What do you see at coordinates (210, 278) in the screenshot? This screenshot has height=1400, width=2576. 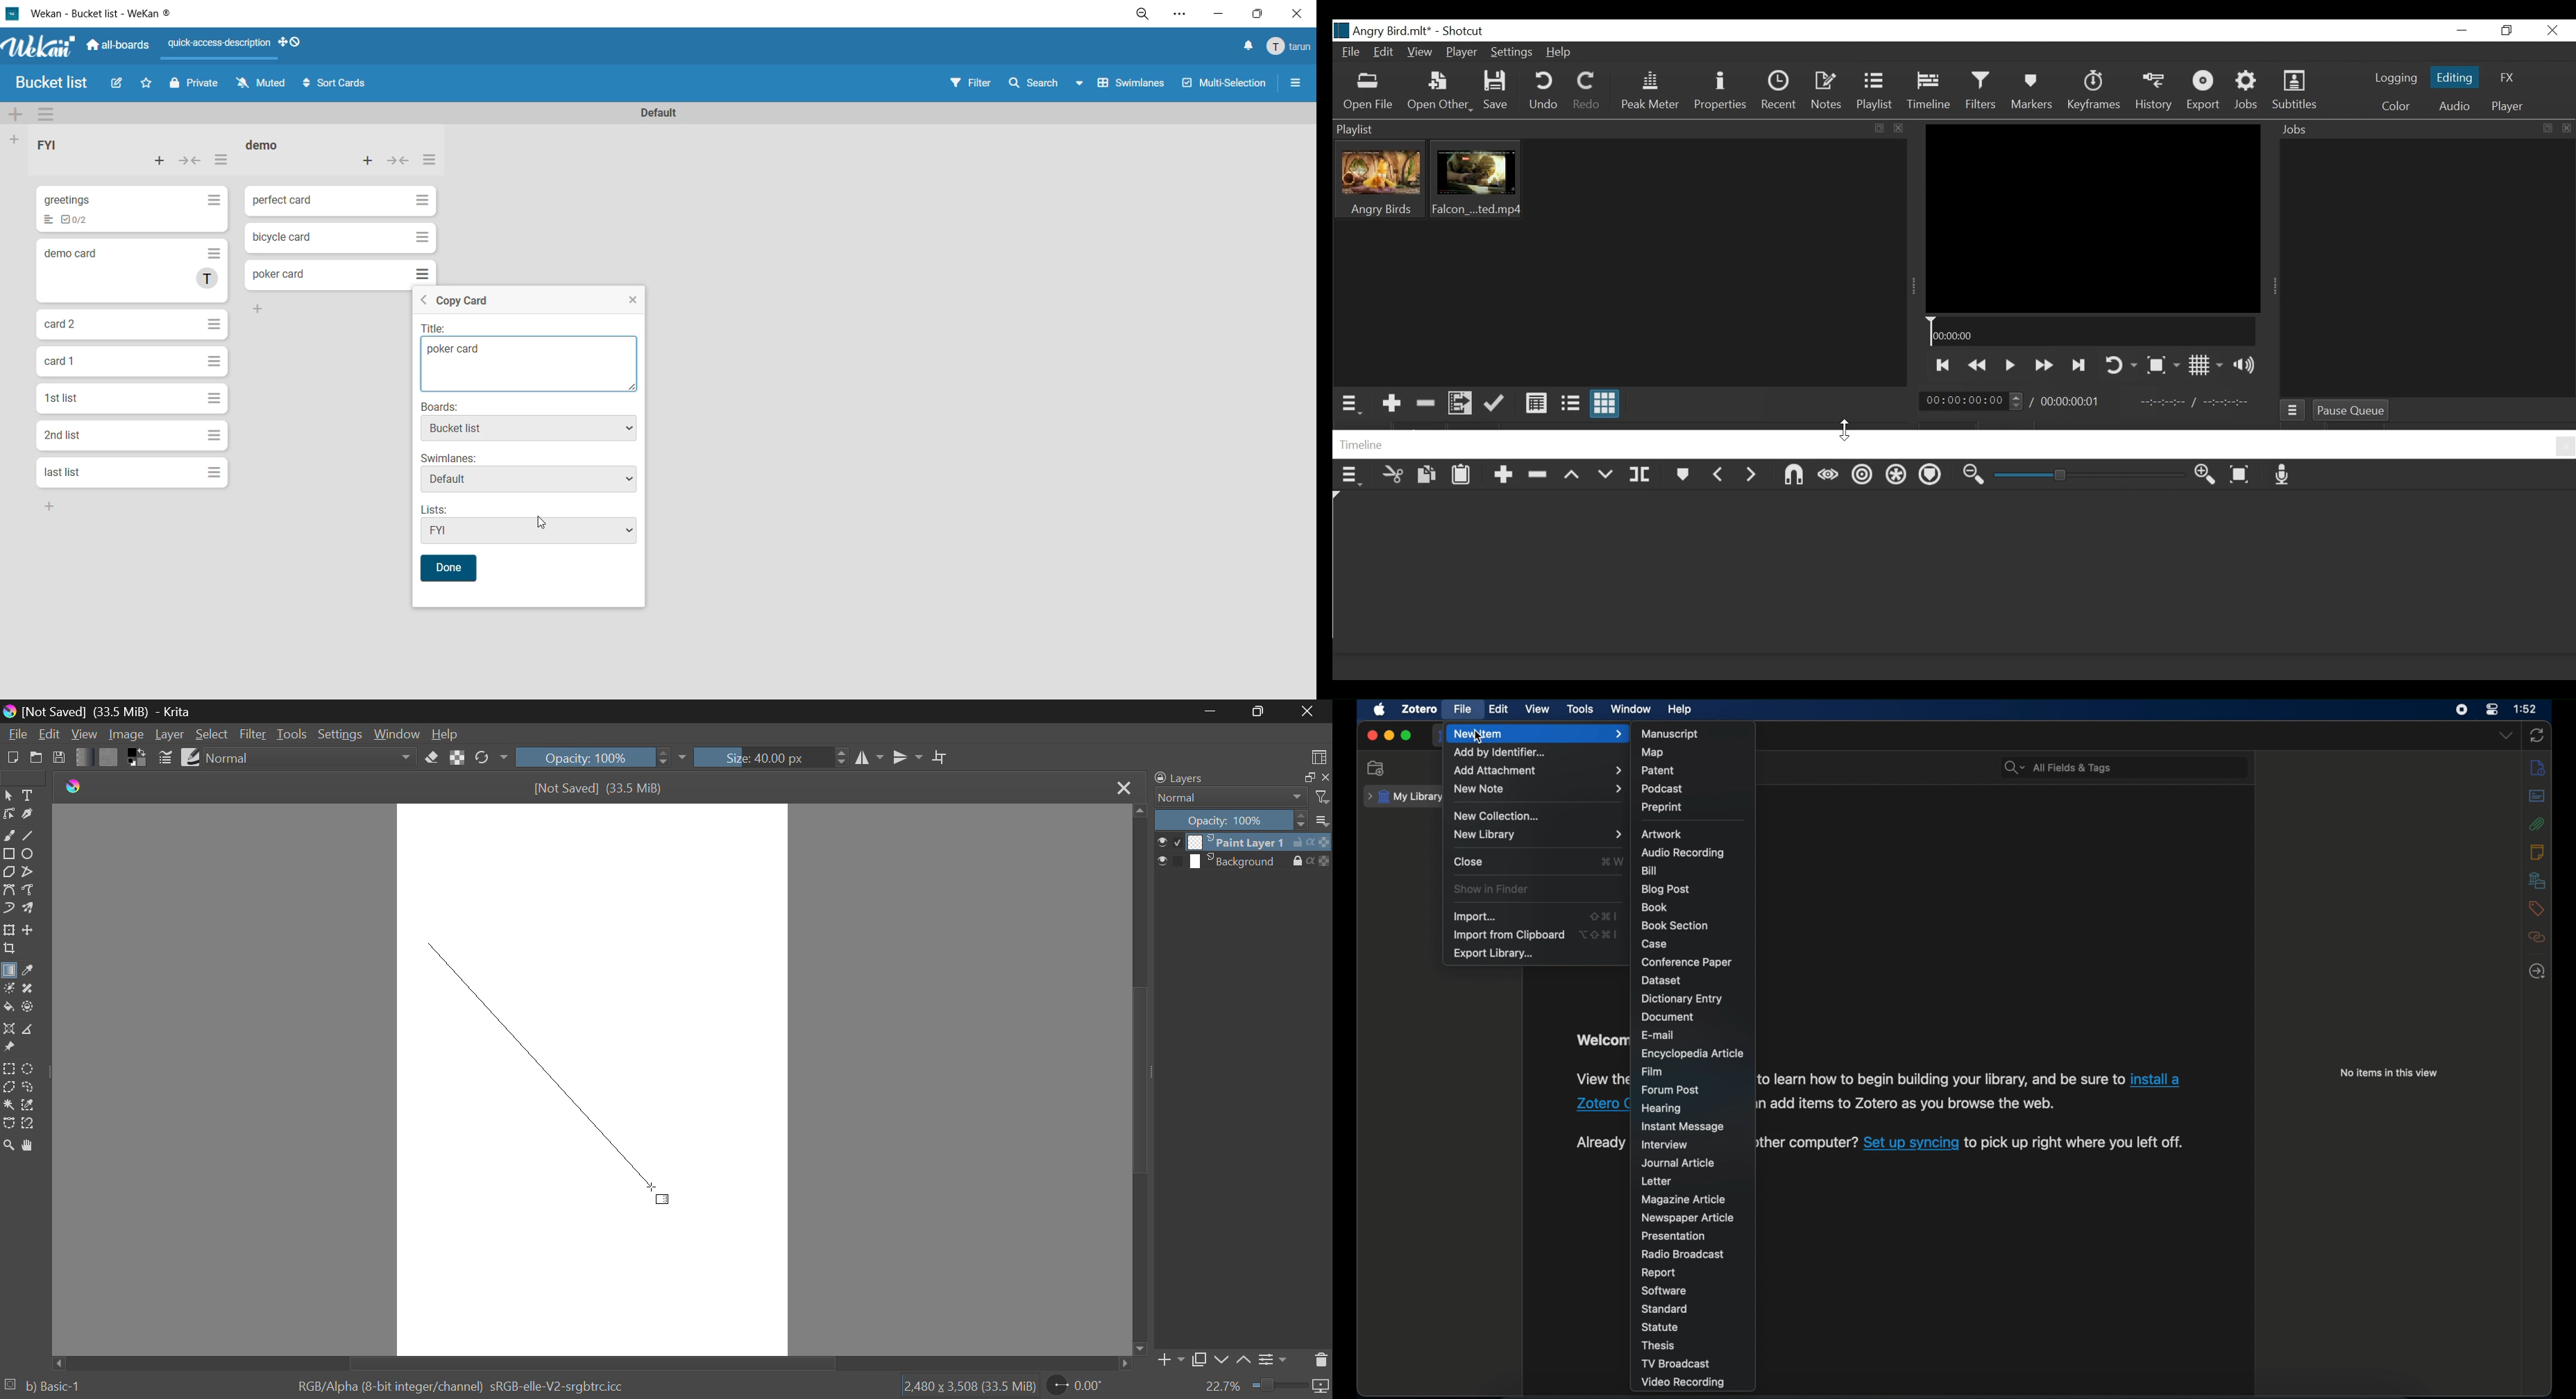 I see `T` at bounding box center [210, 278].